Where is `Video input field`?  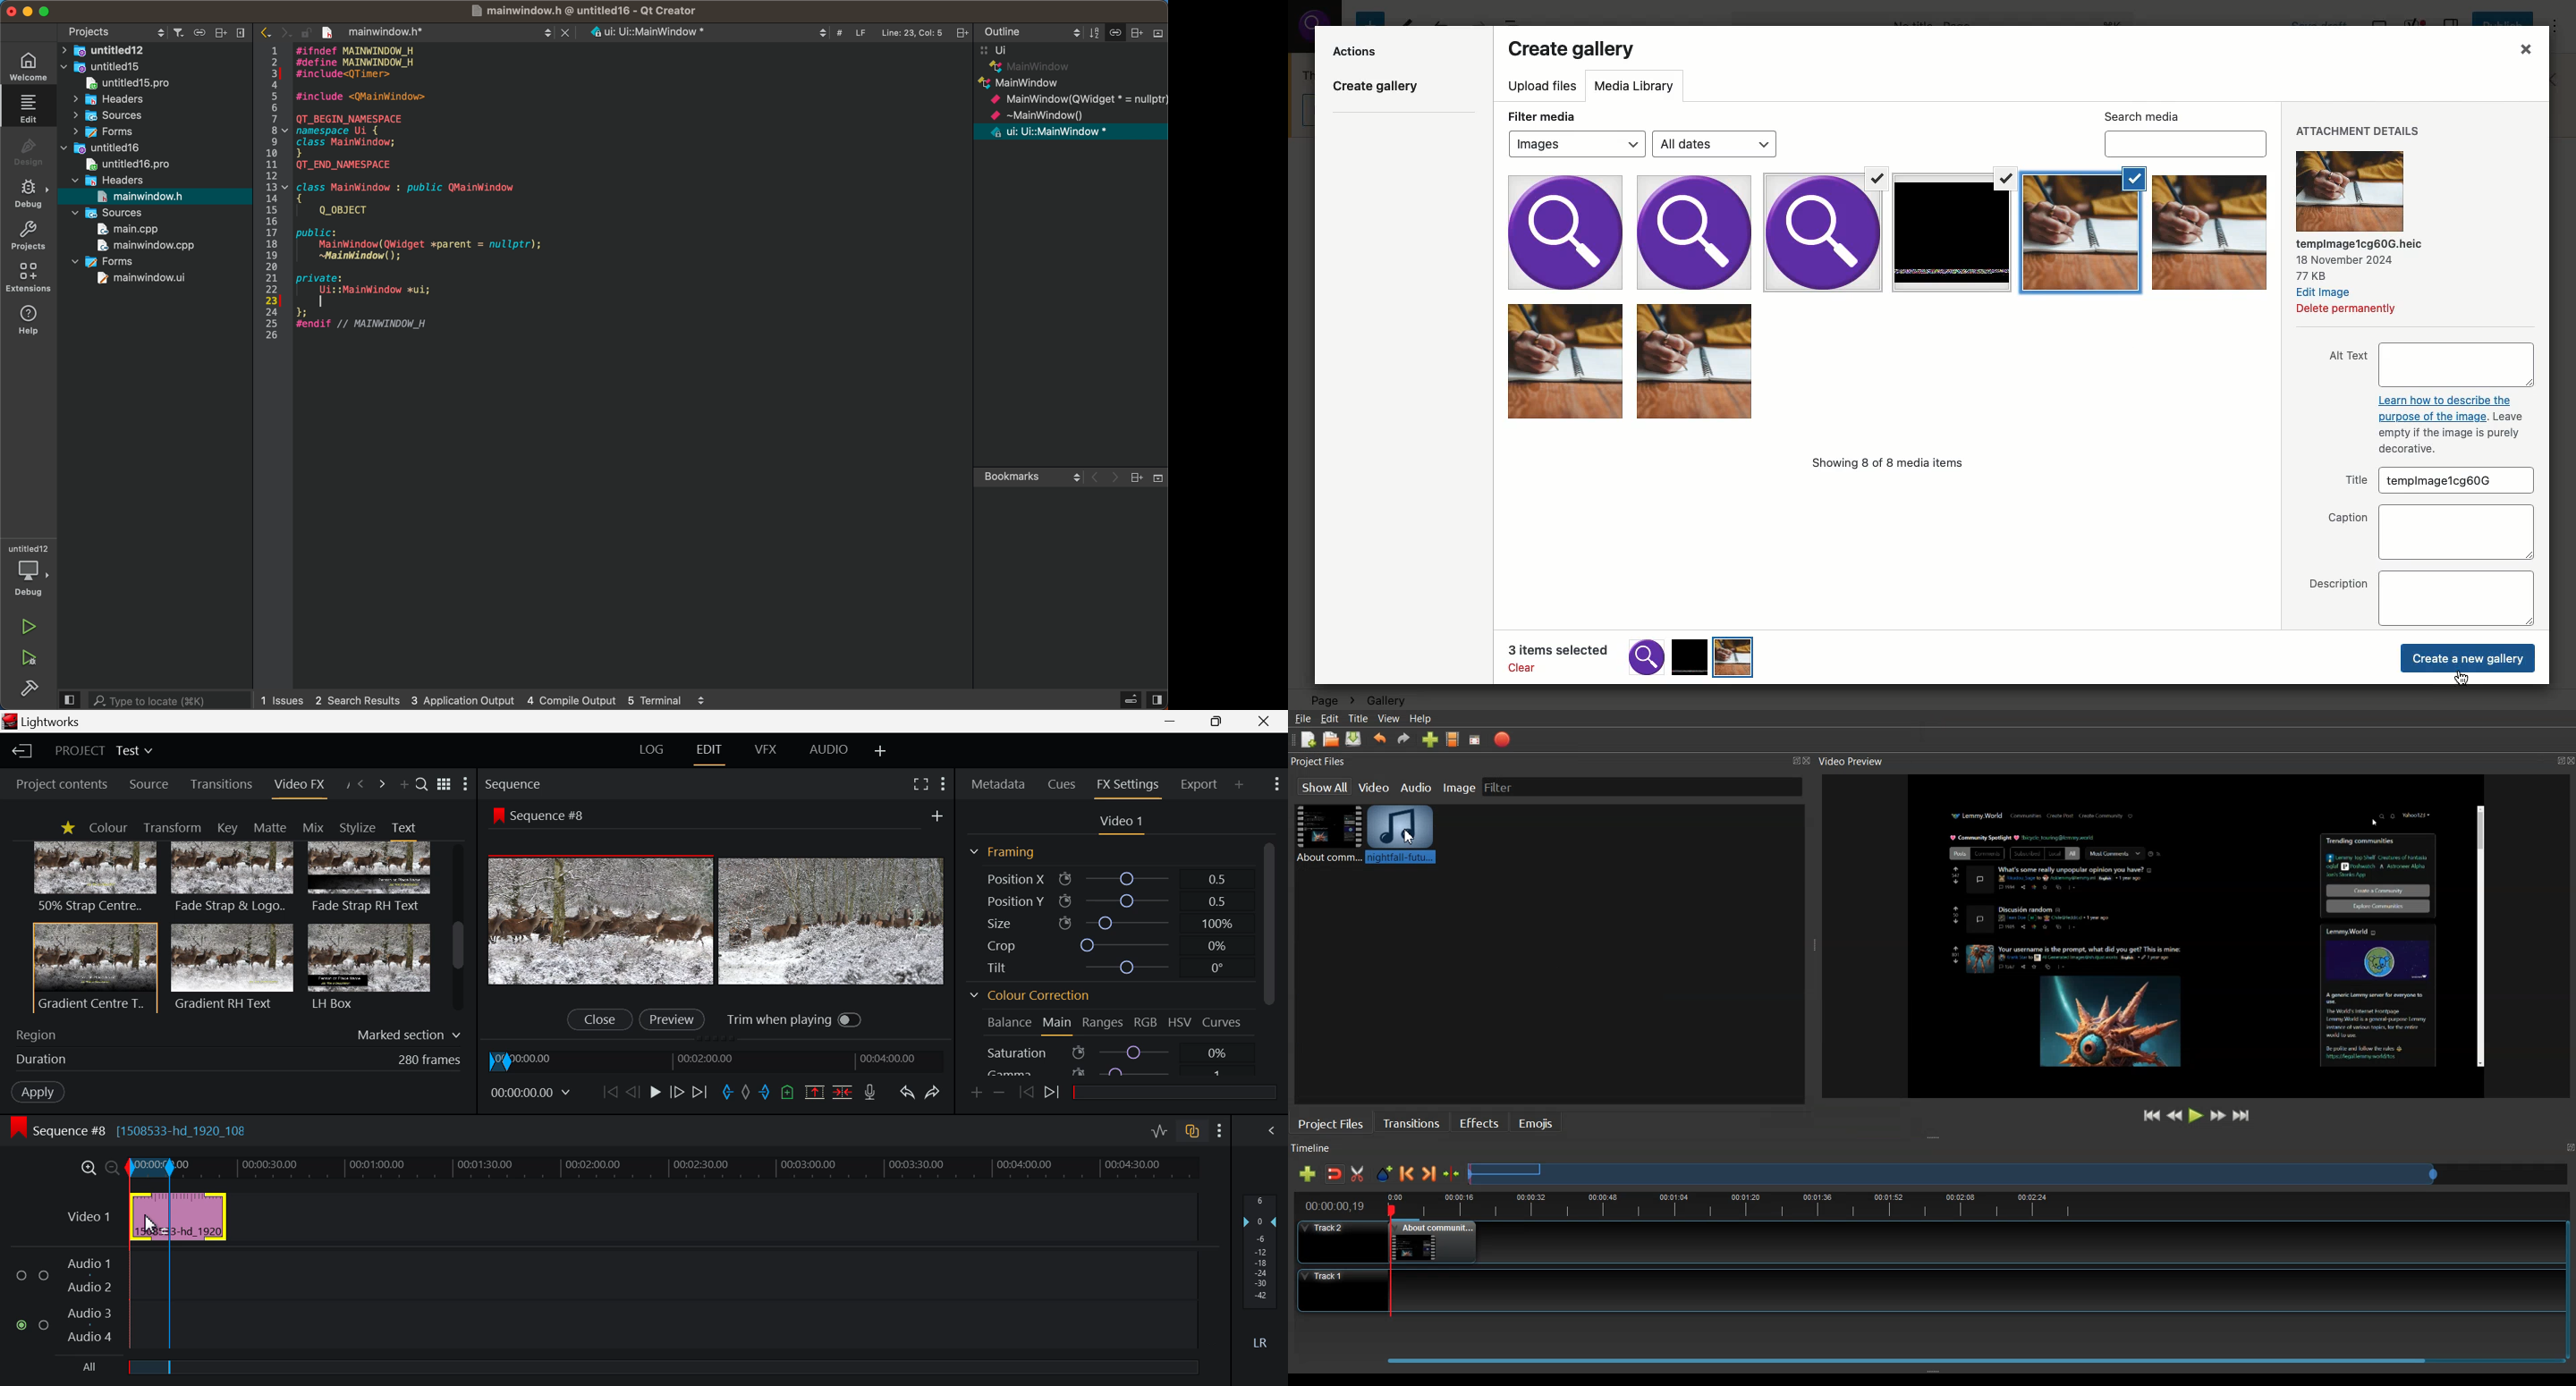
Video input field is located at coordinates (184, 1215).